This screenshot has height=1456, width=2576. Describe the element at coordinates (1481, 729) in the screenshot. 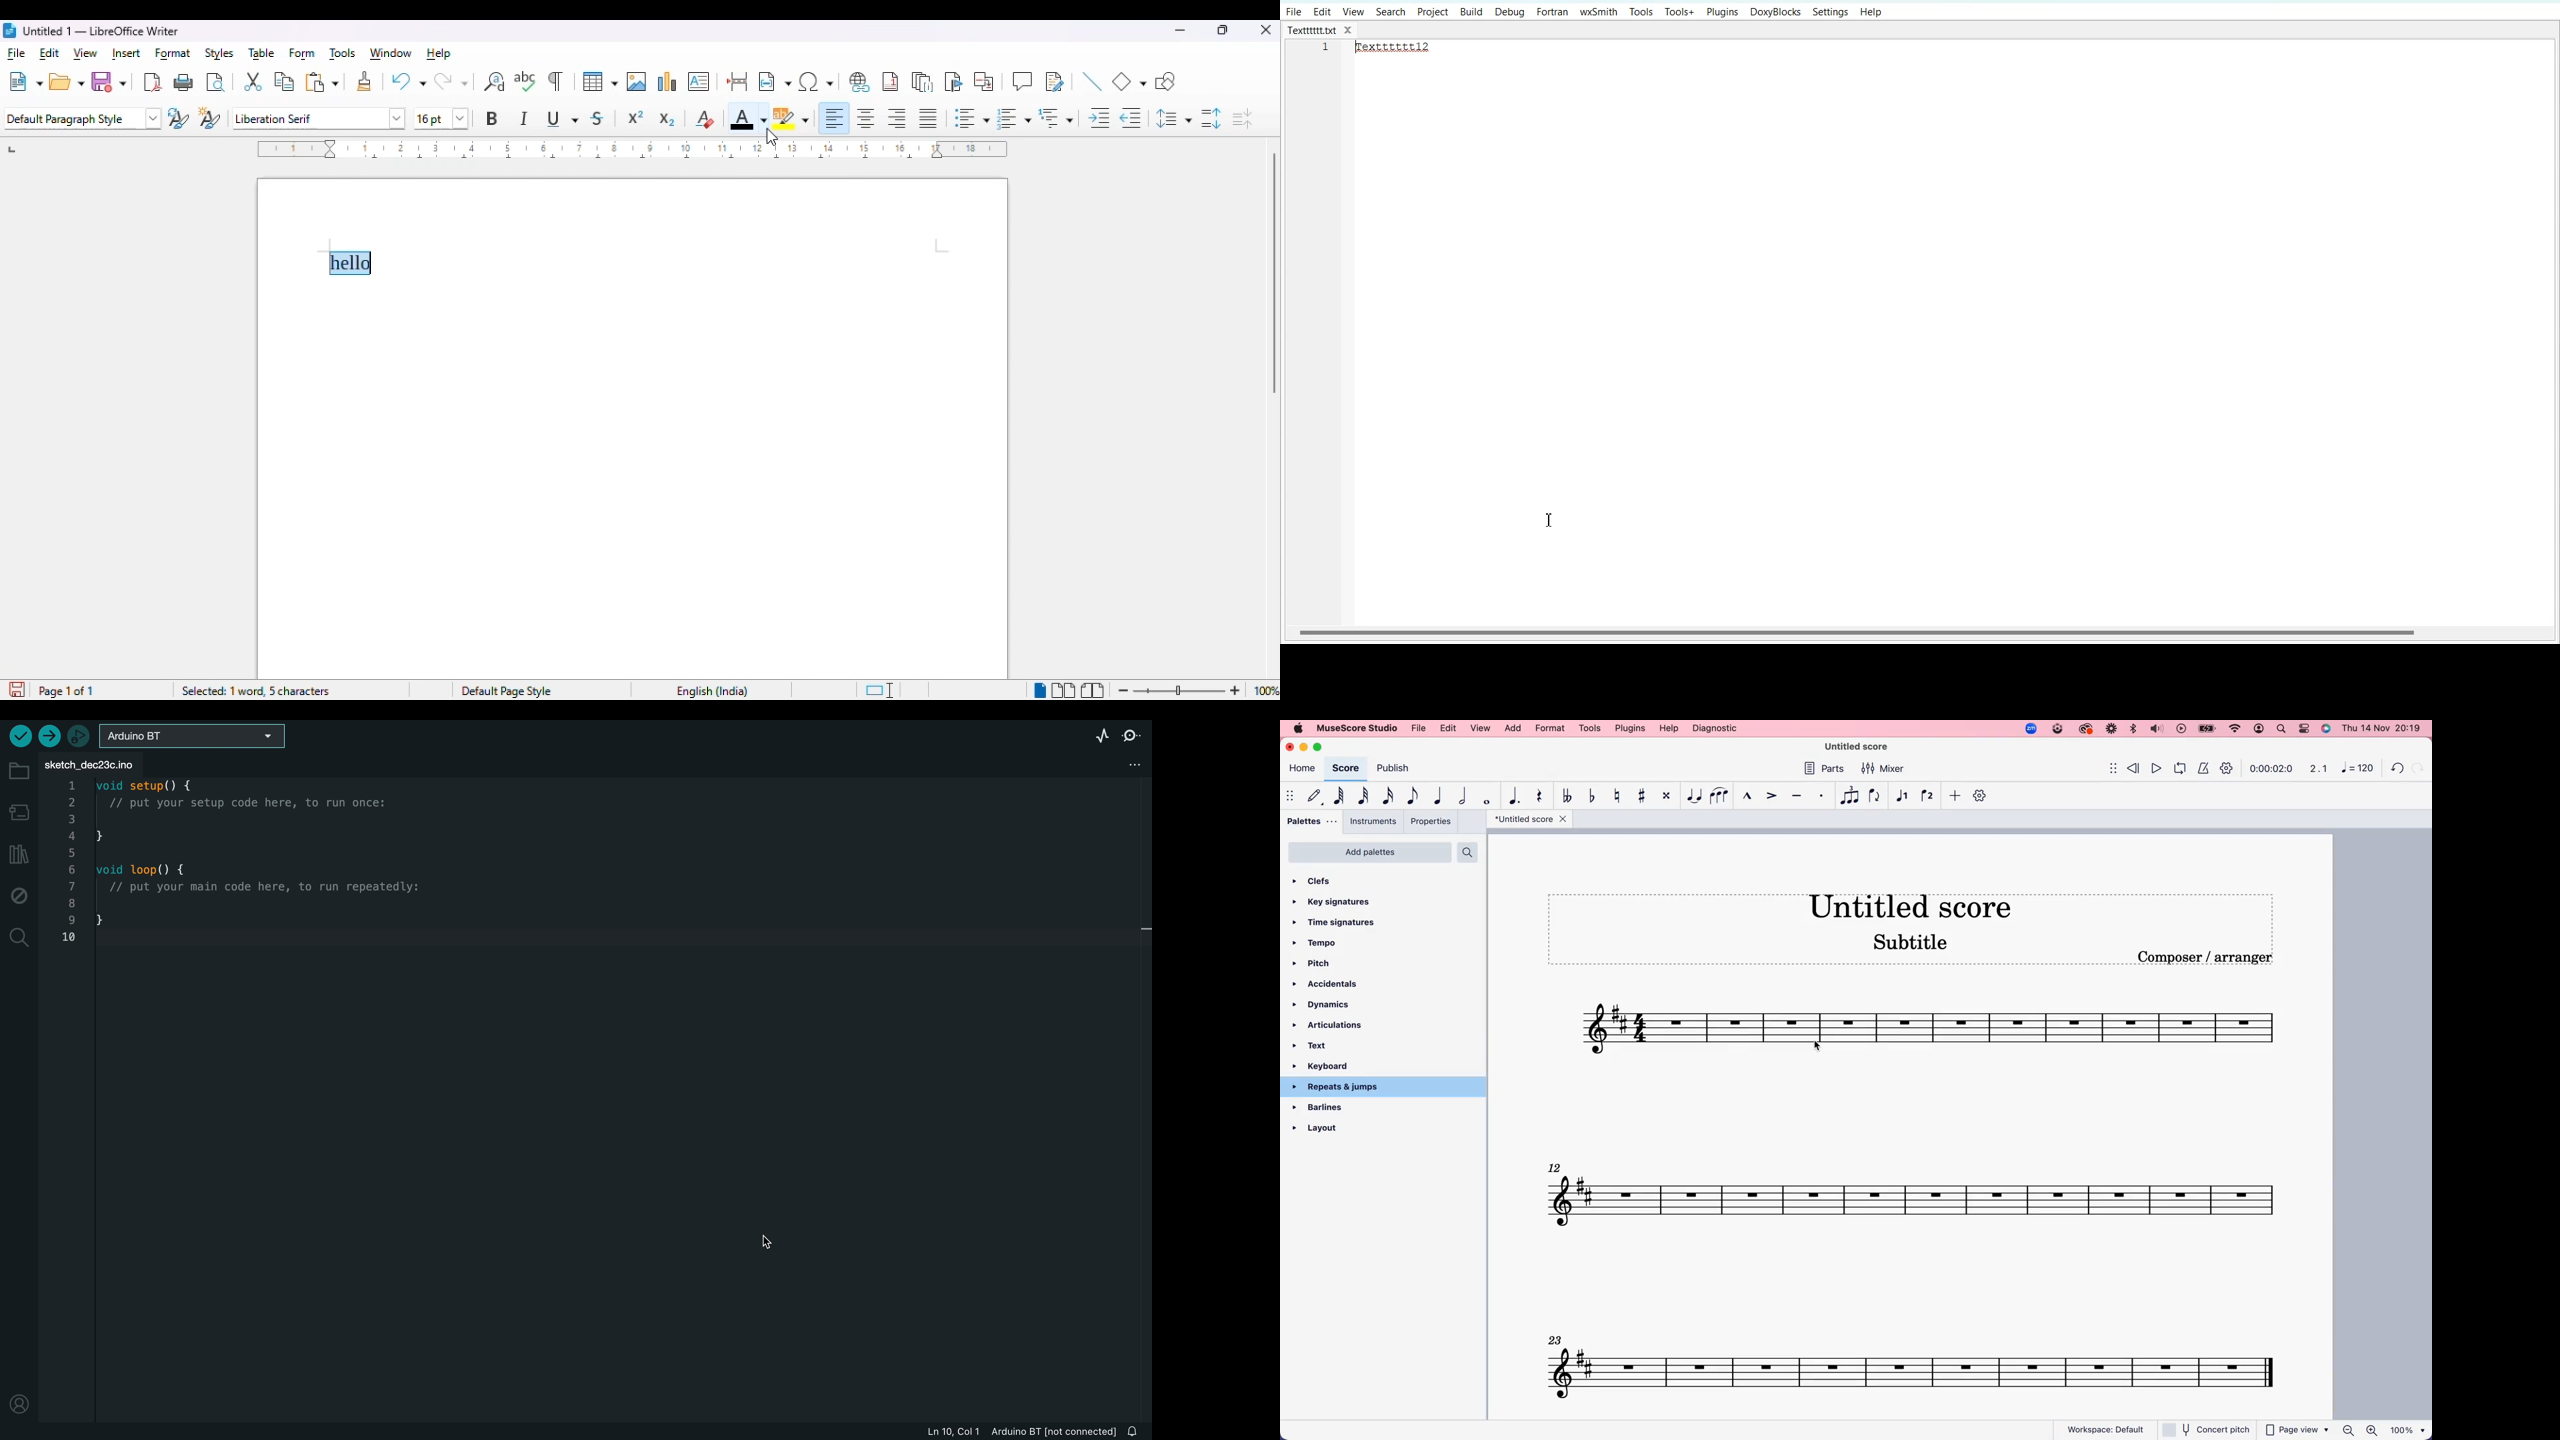

I see `view` at that location.